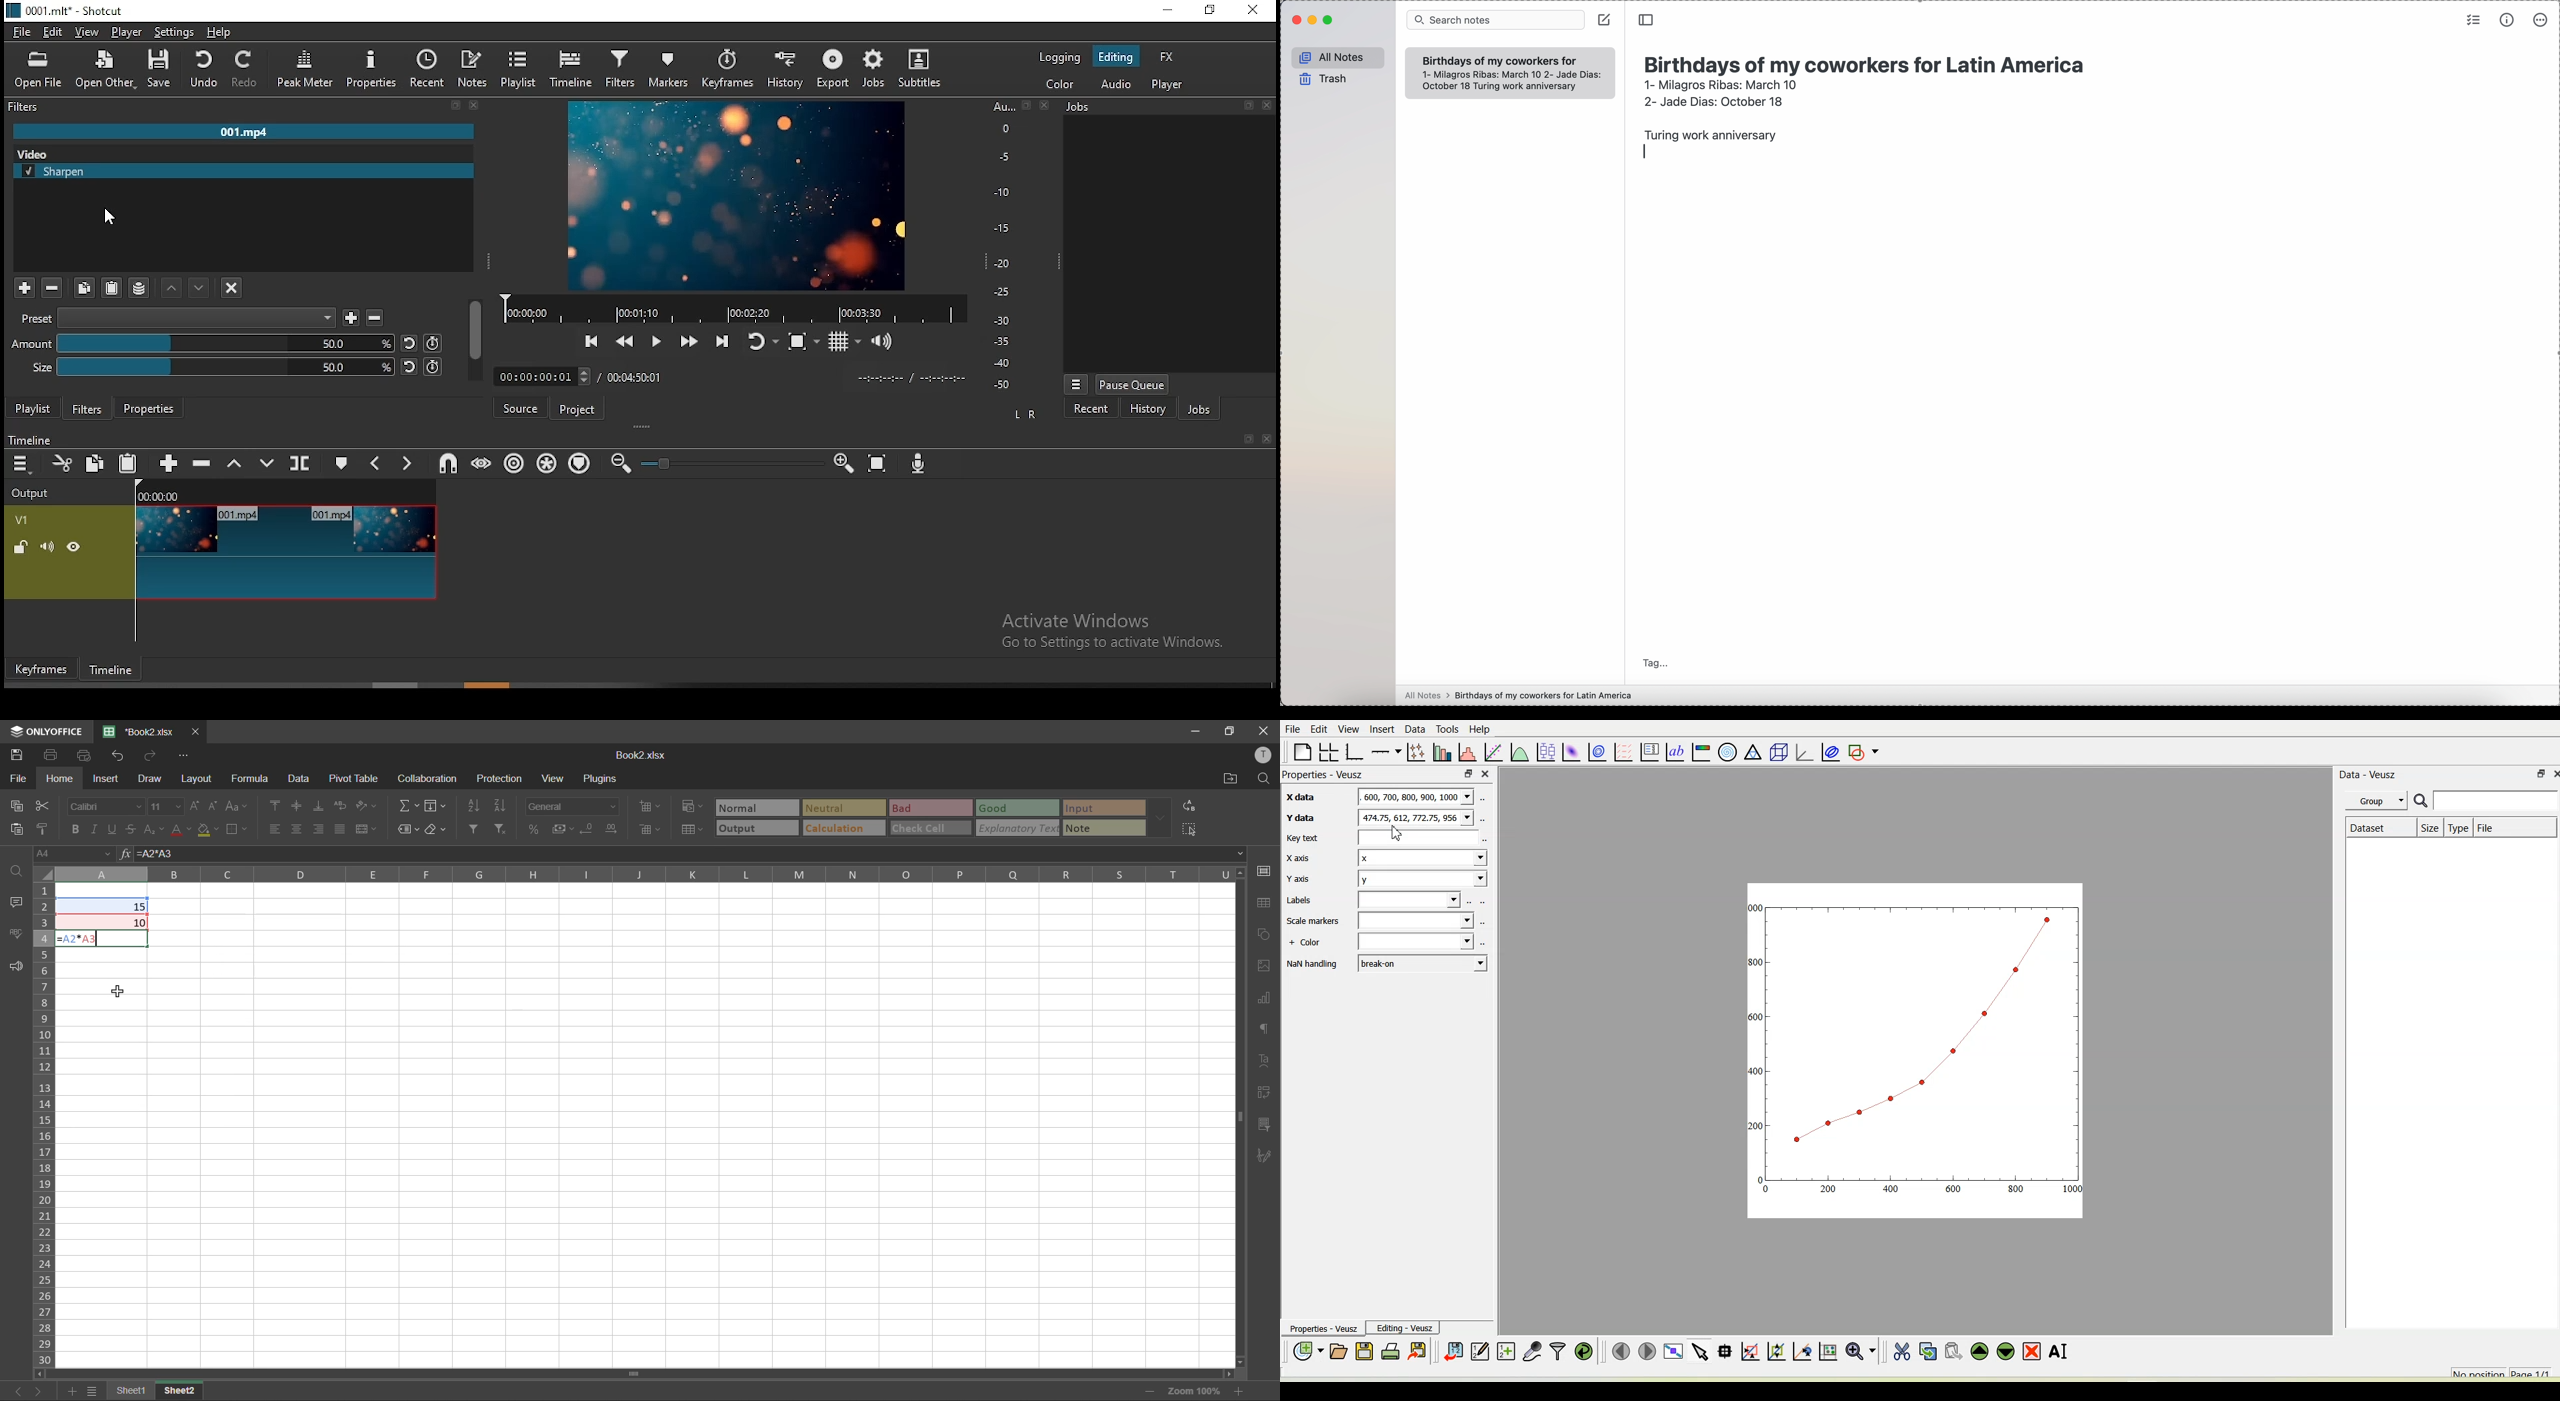 Image resolution: width=2576 pixels, height=1428 pixels. I want to click on good, so click(1018, 807).